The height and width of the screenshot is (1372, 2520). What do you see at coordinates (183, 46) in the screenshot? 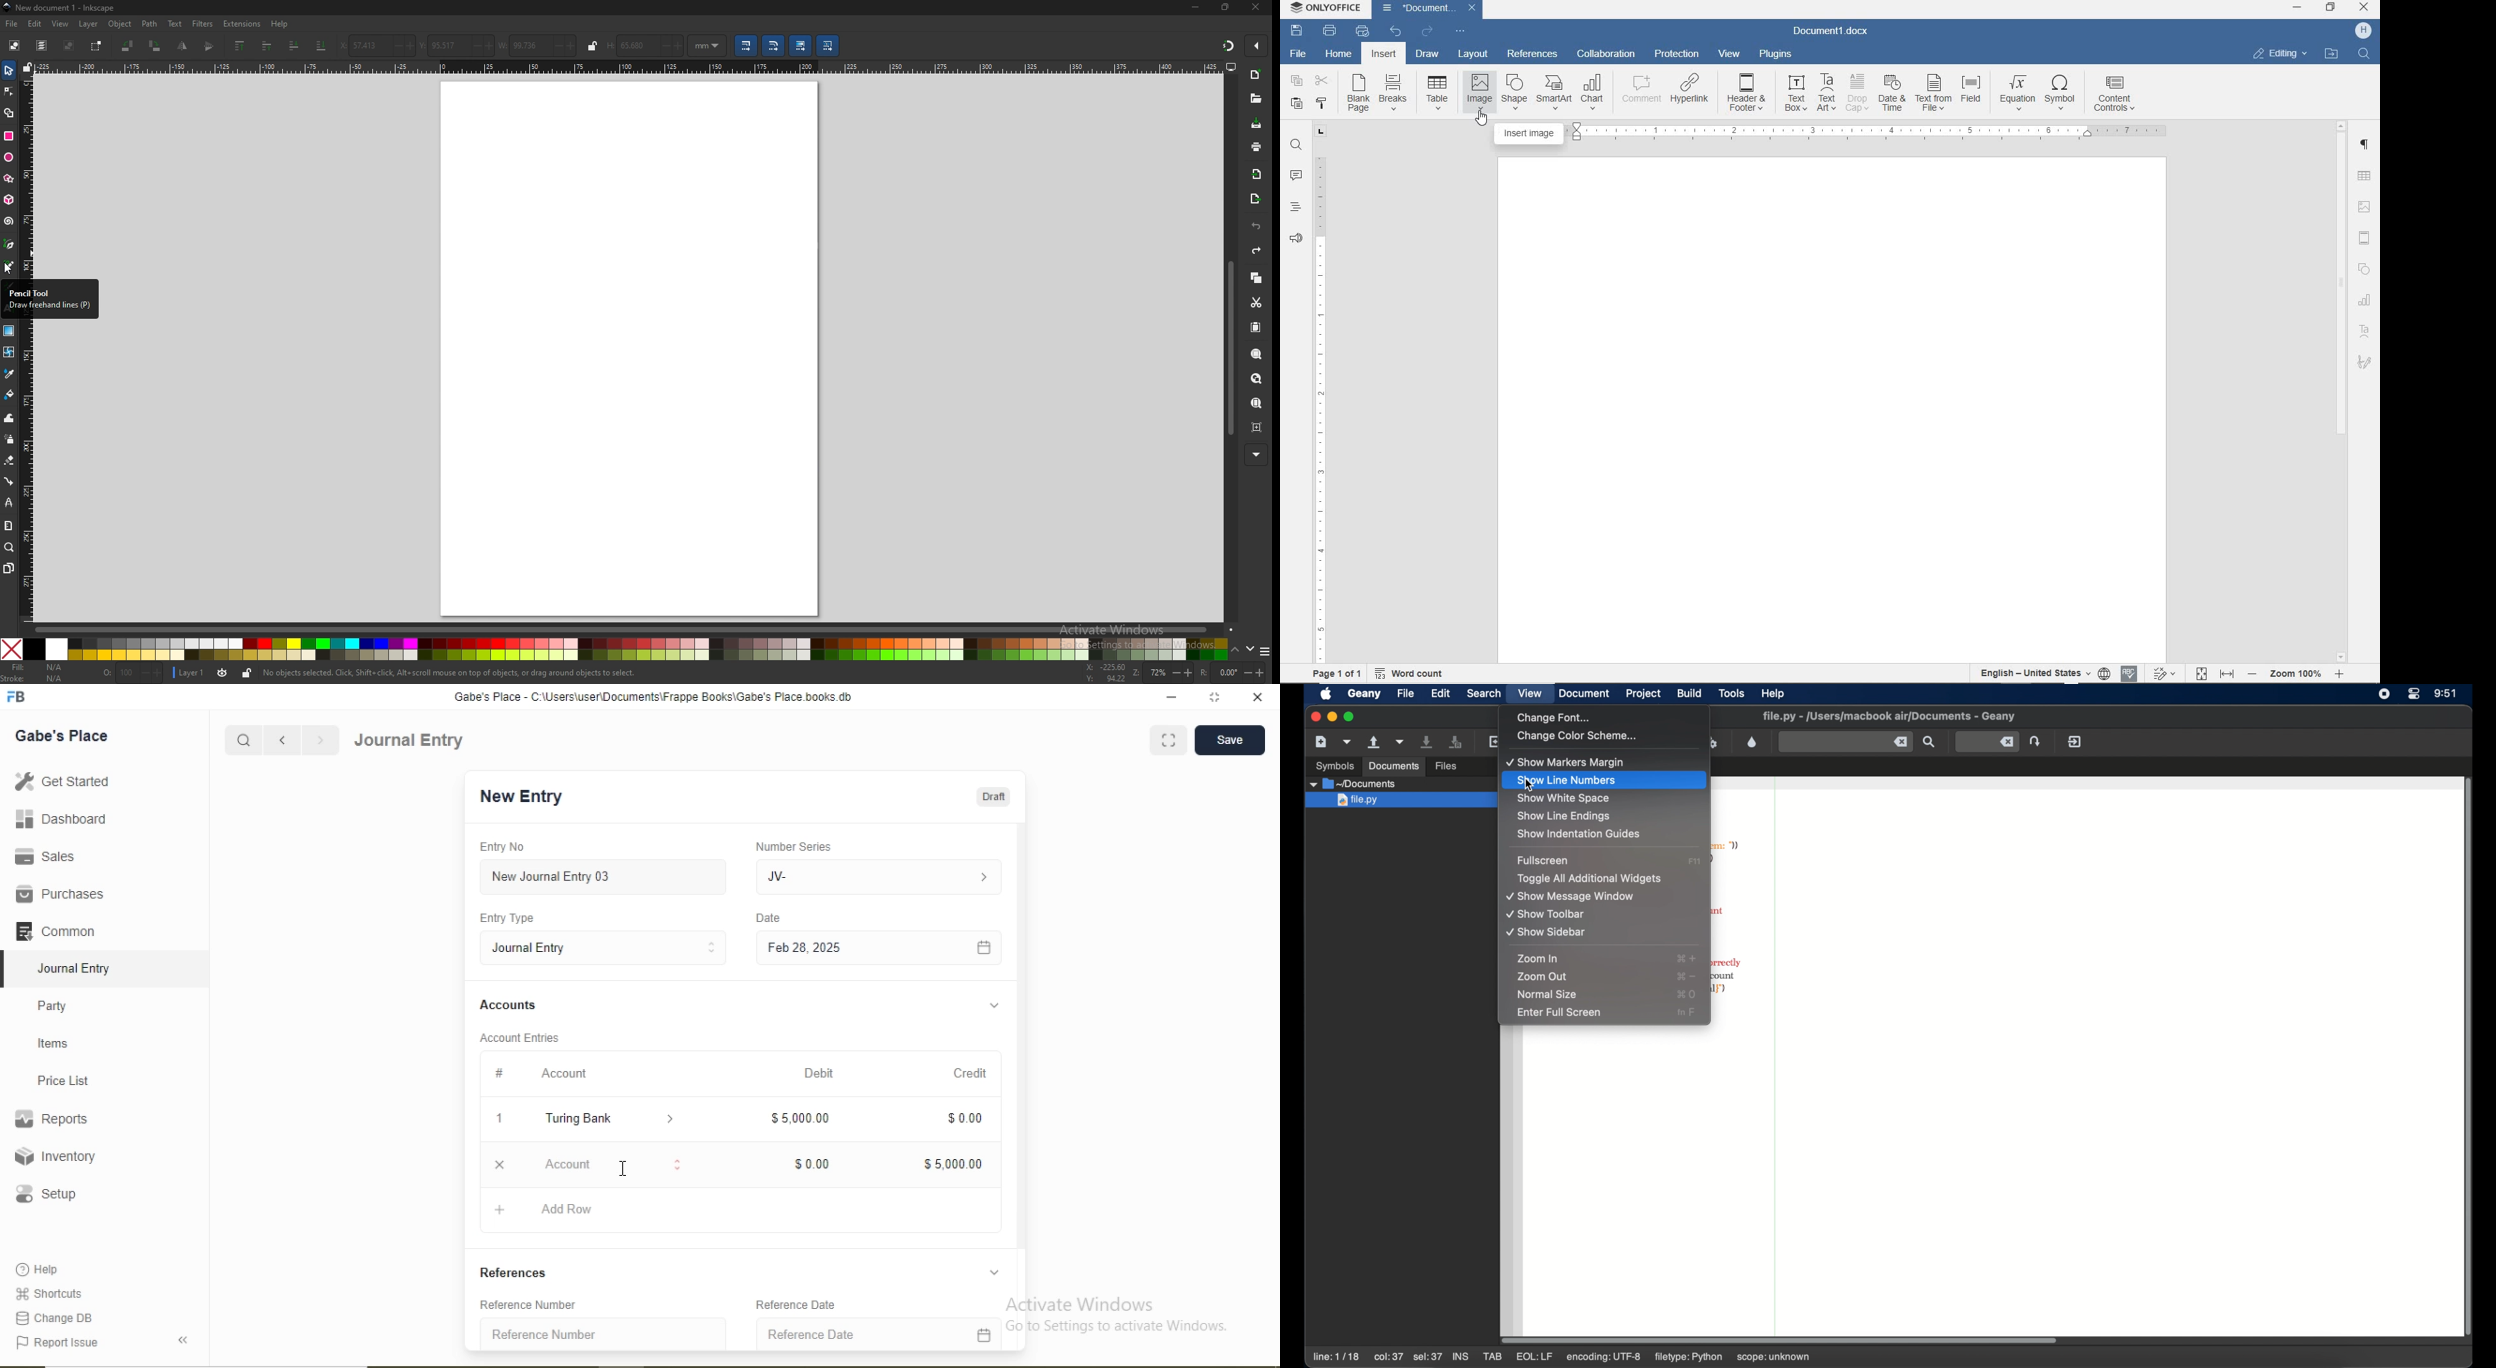
I see `flip vertically` at bounding box center [183, 46].